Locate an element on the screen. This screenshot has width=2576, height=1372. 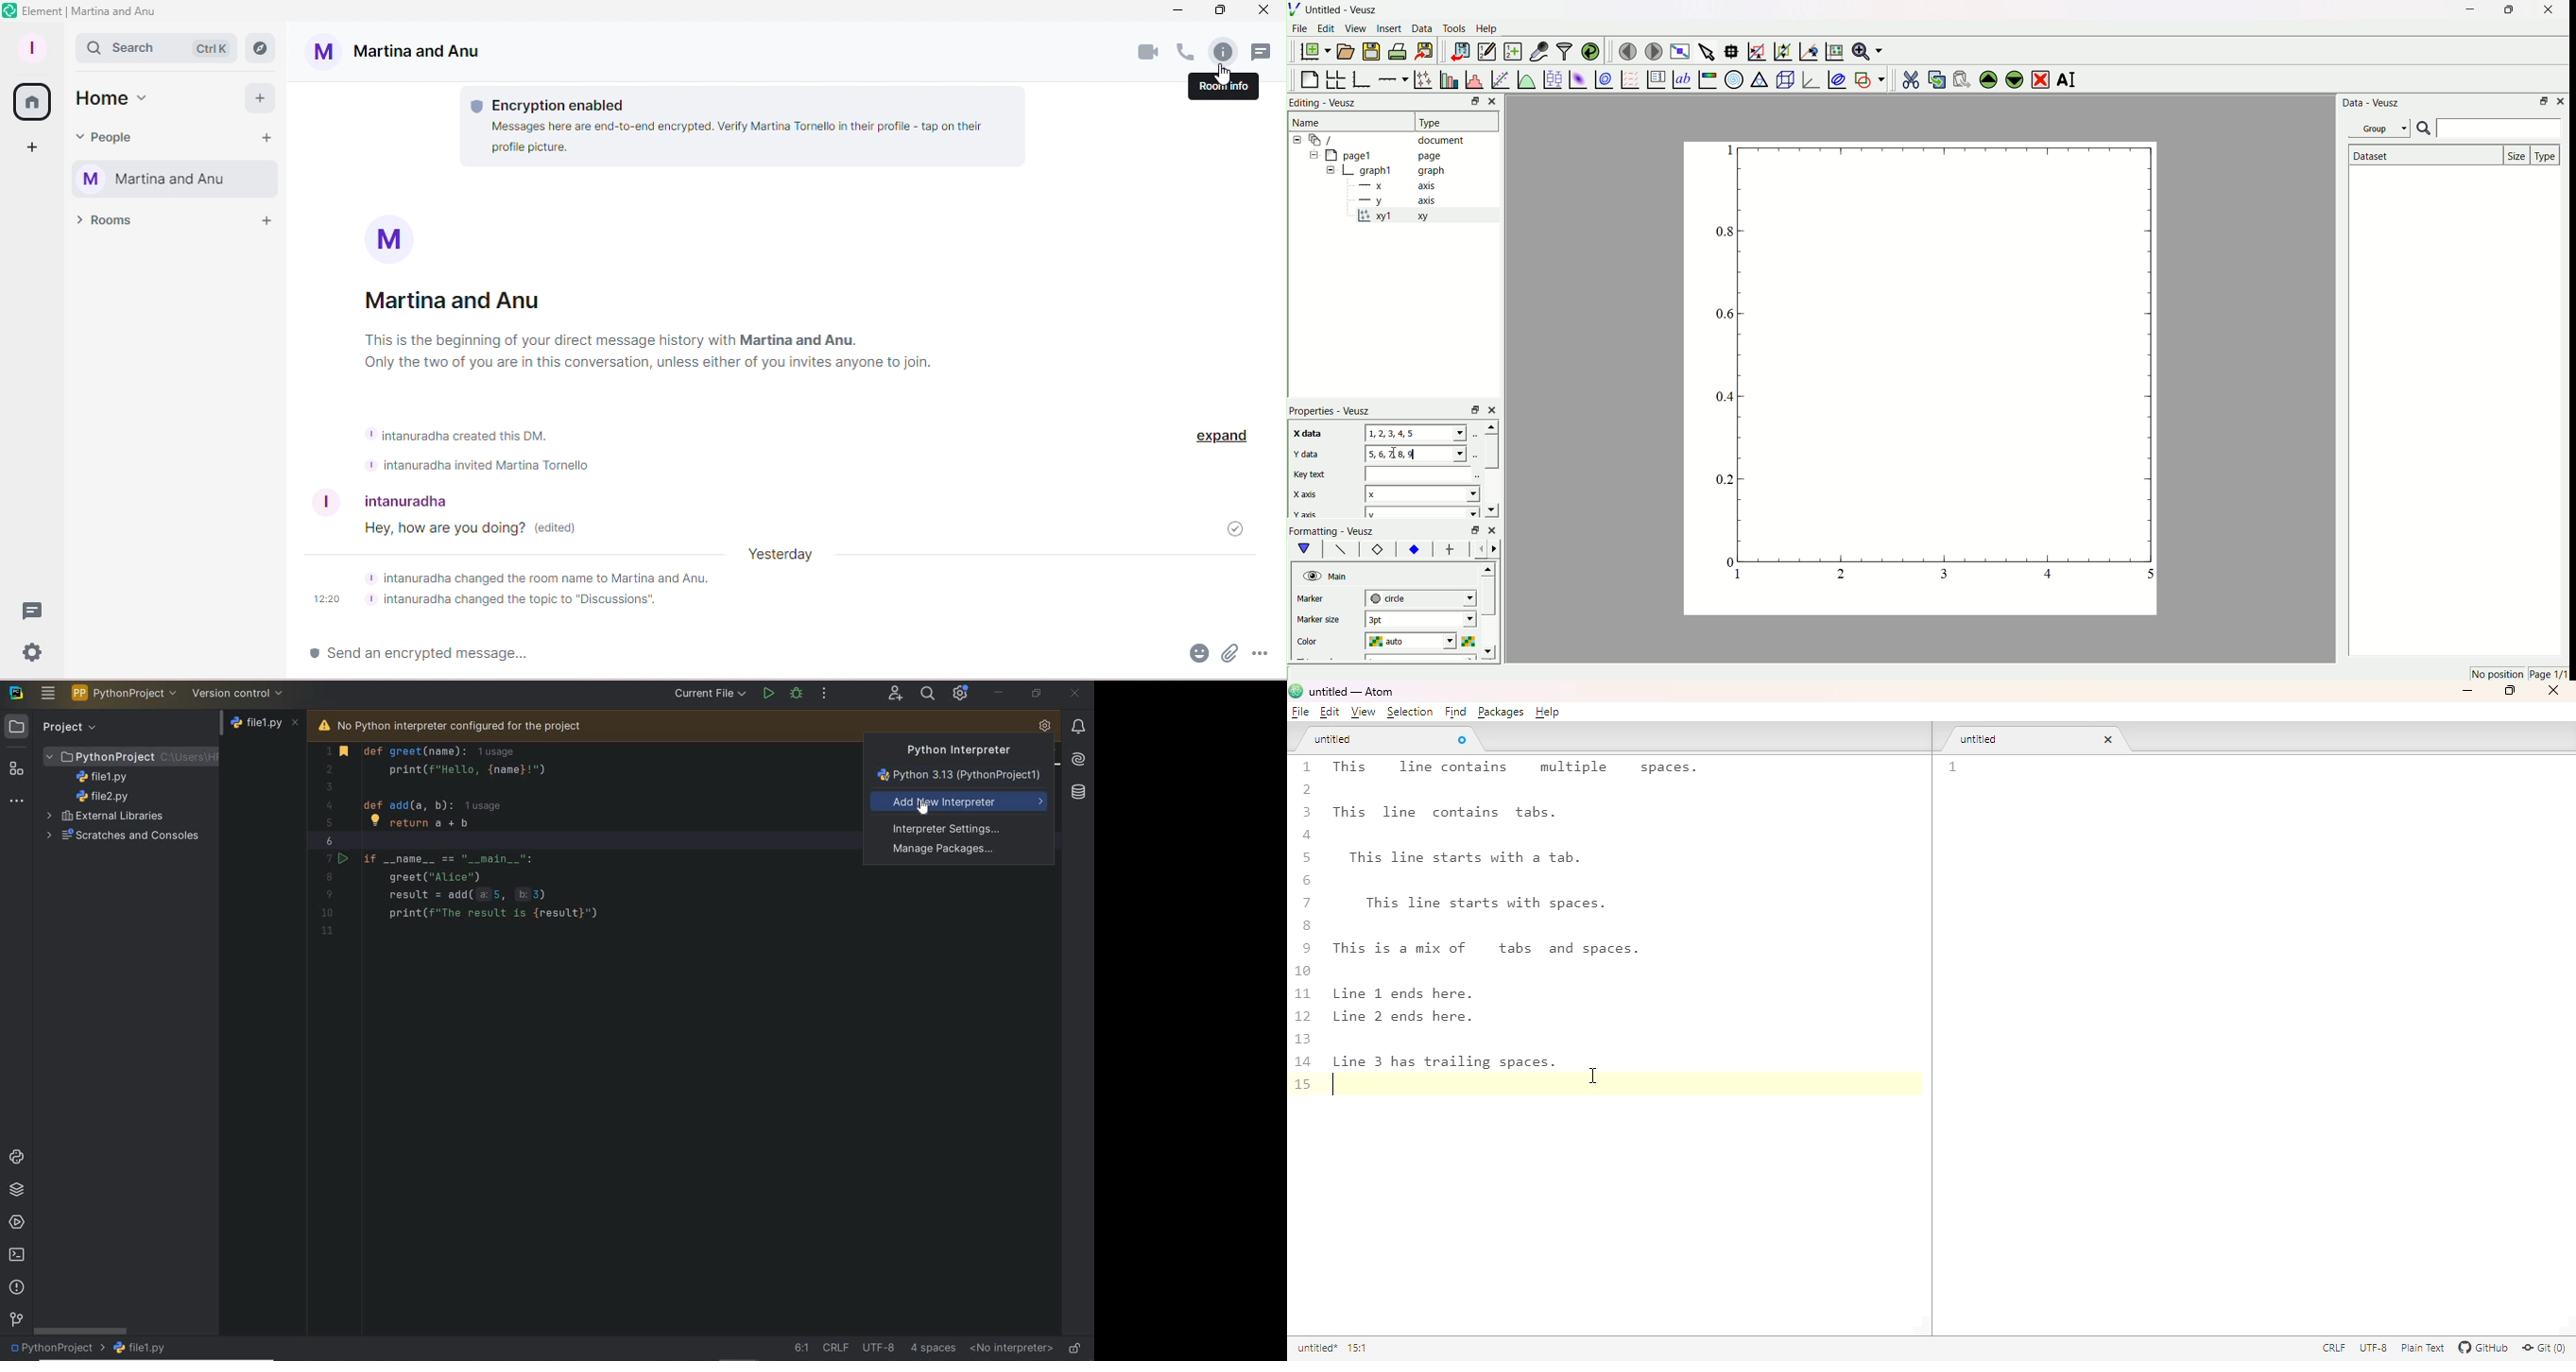
Create a space is located at coordinates (36, 151).